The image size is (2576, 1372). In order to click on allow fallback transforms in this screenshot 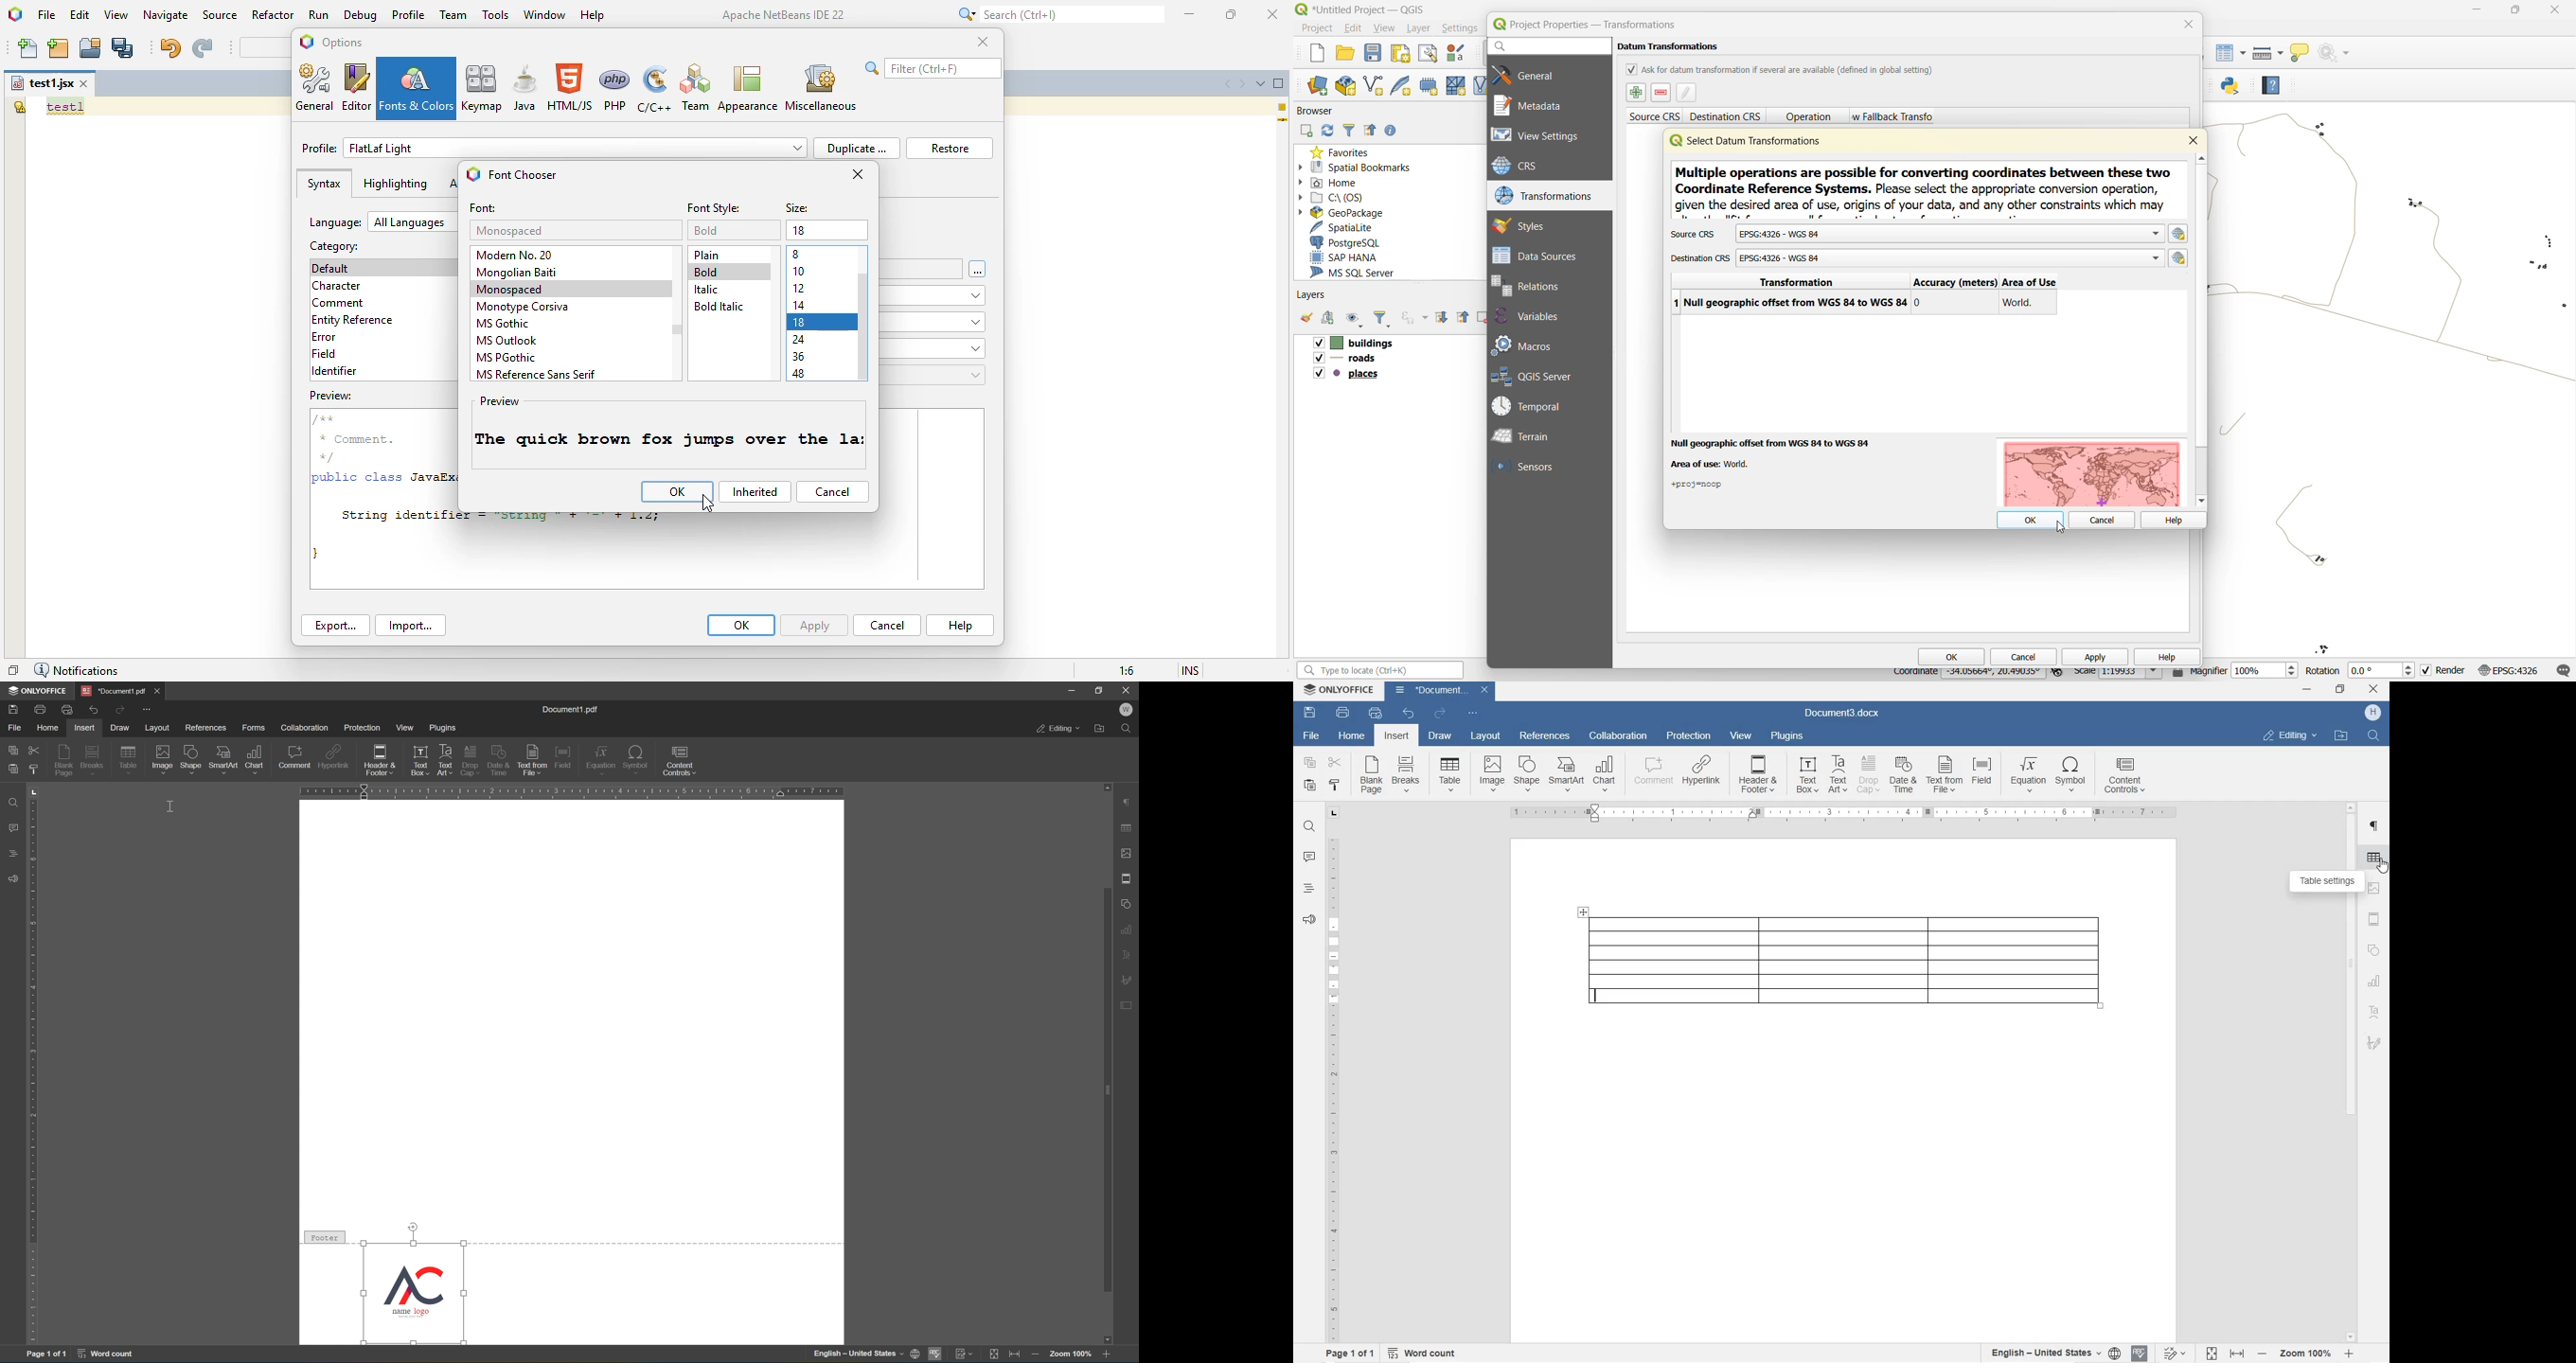, I will do `click(1893, 116)`.